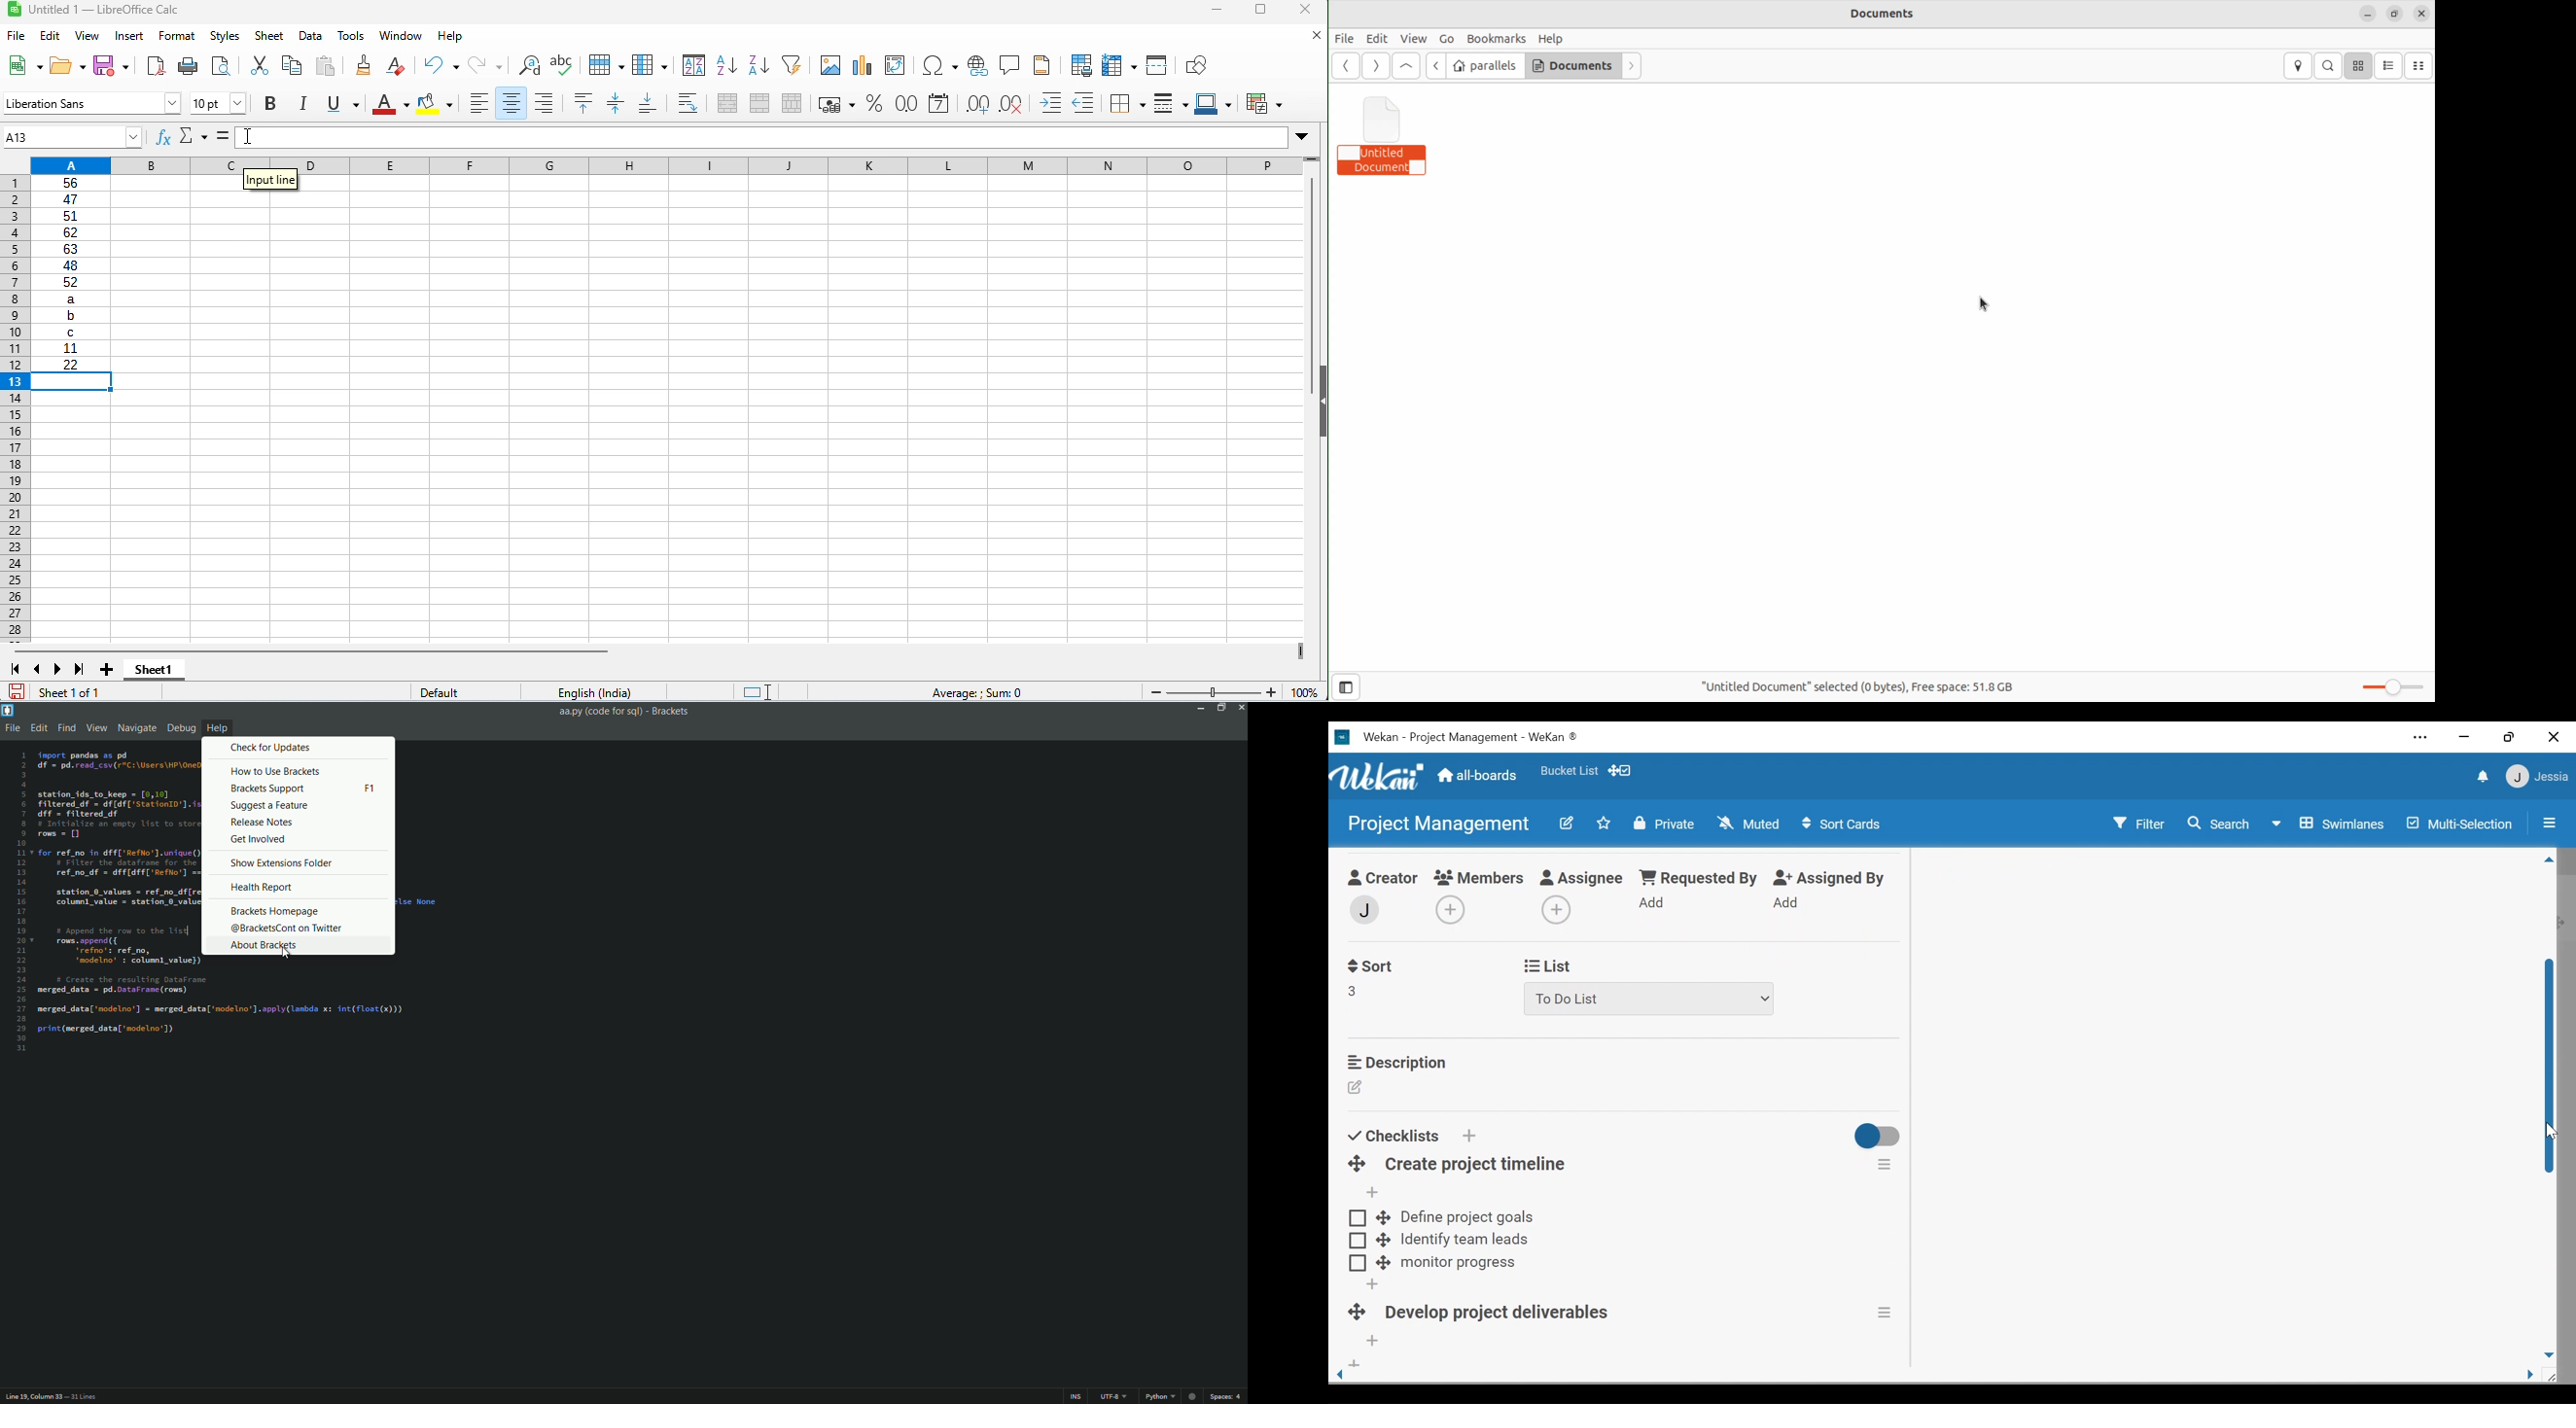  I want to click on align right, so click(545, 102).